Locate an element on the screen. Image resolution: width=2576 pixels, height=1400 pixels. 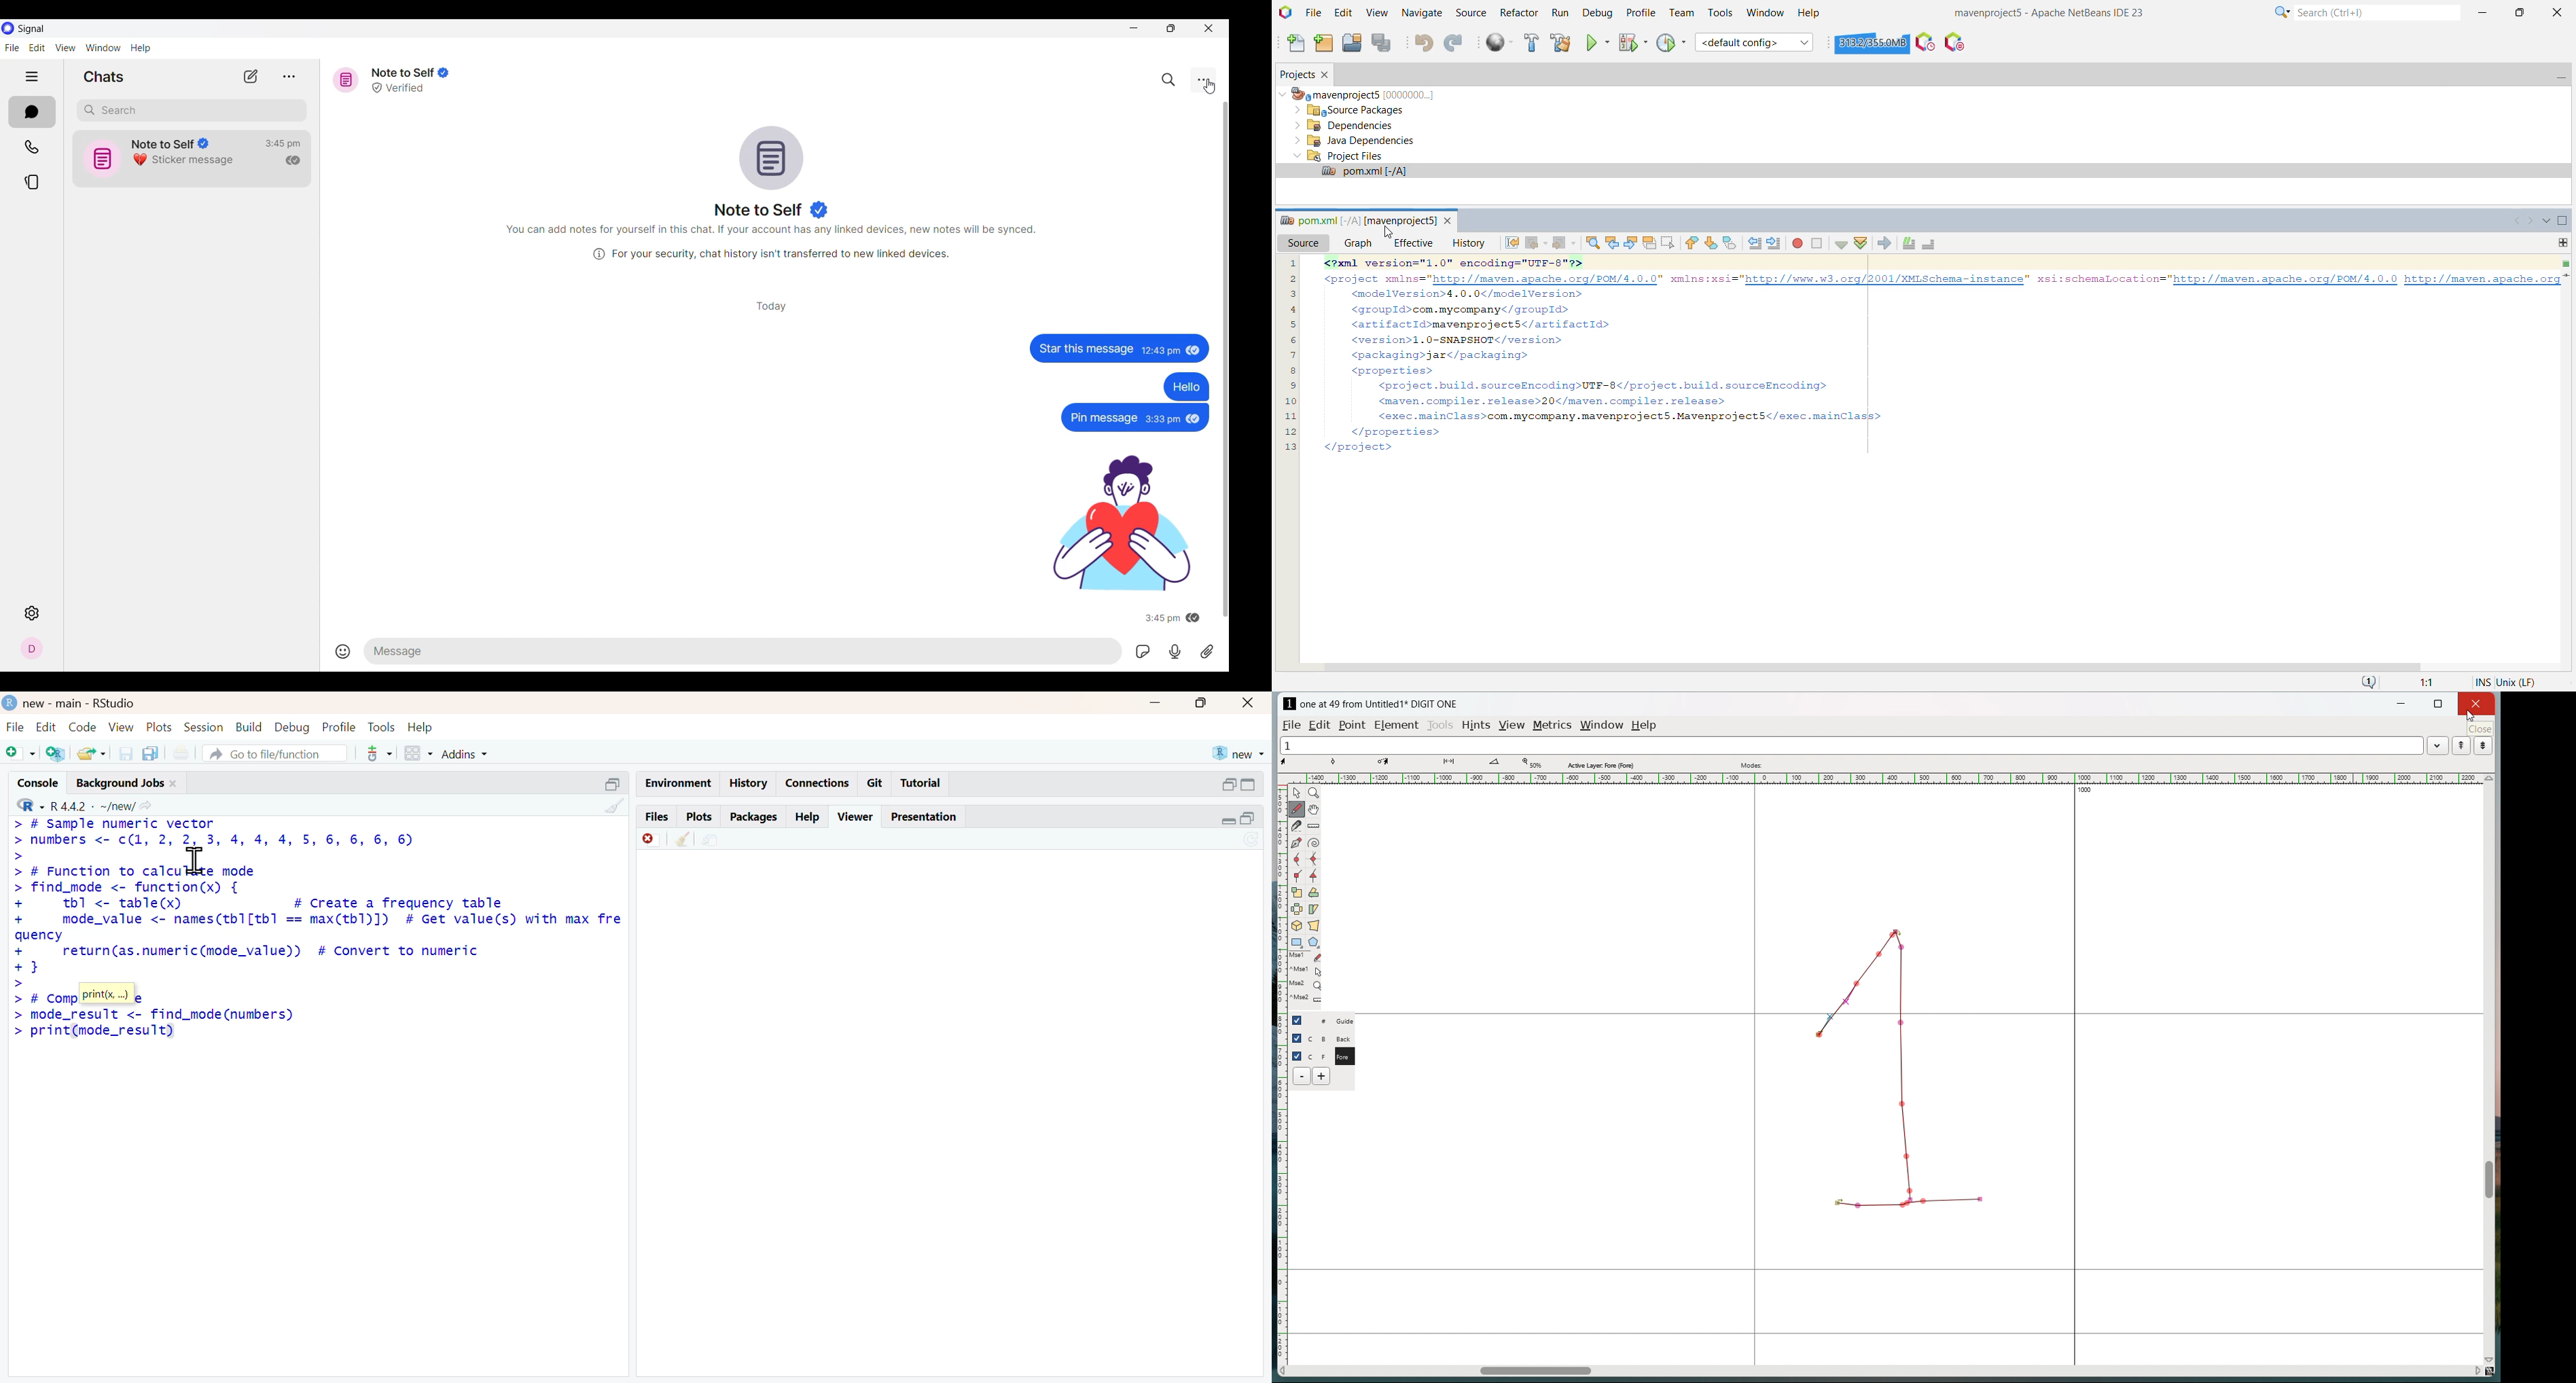
<project xmlns="http://maven.apache.org/POM/4.0.0" xmlns:xsi="http://www.w3.0rqg/2001/XMLSchema-instance™ xsi:schemaLocation="http://maven.apache.org/POM/4.0.0 http://maven.apache.org is located at coordinates (1943, 278).